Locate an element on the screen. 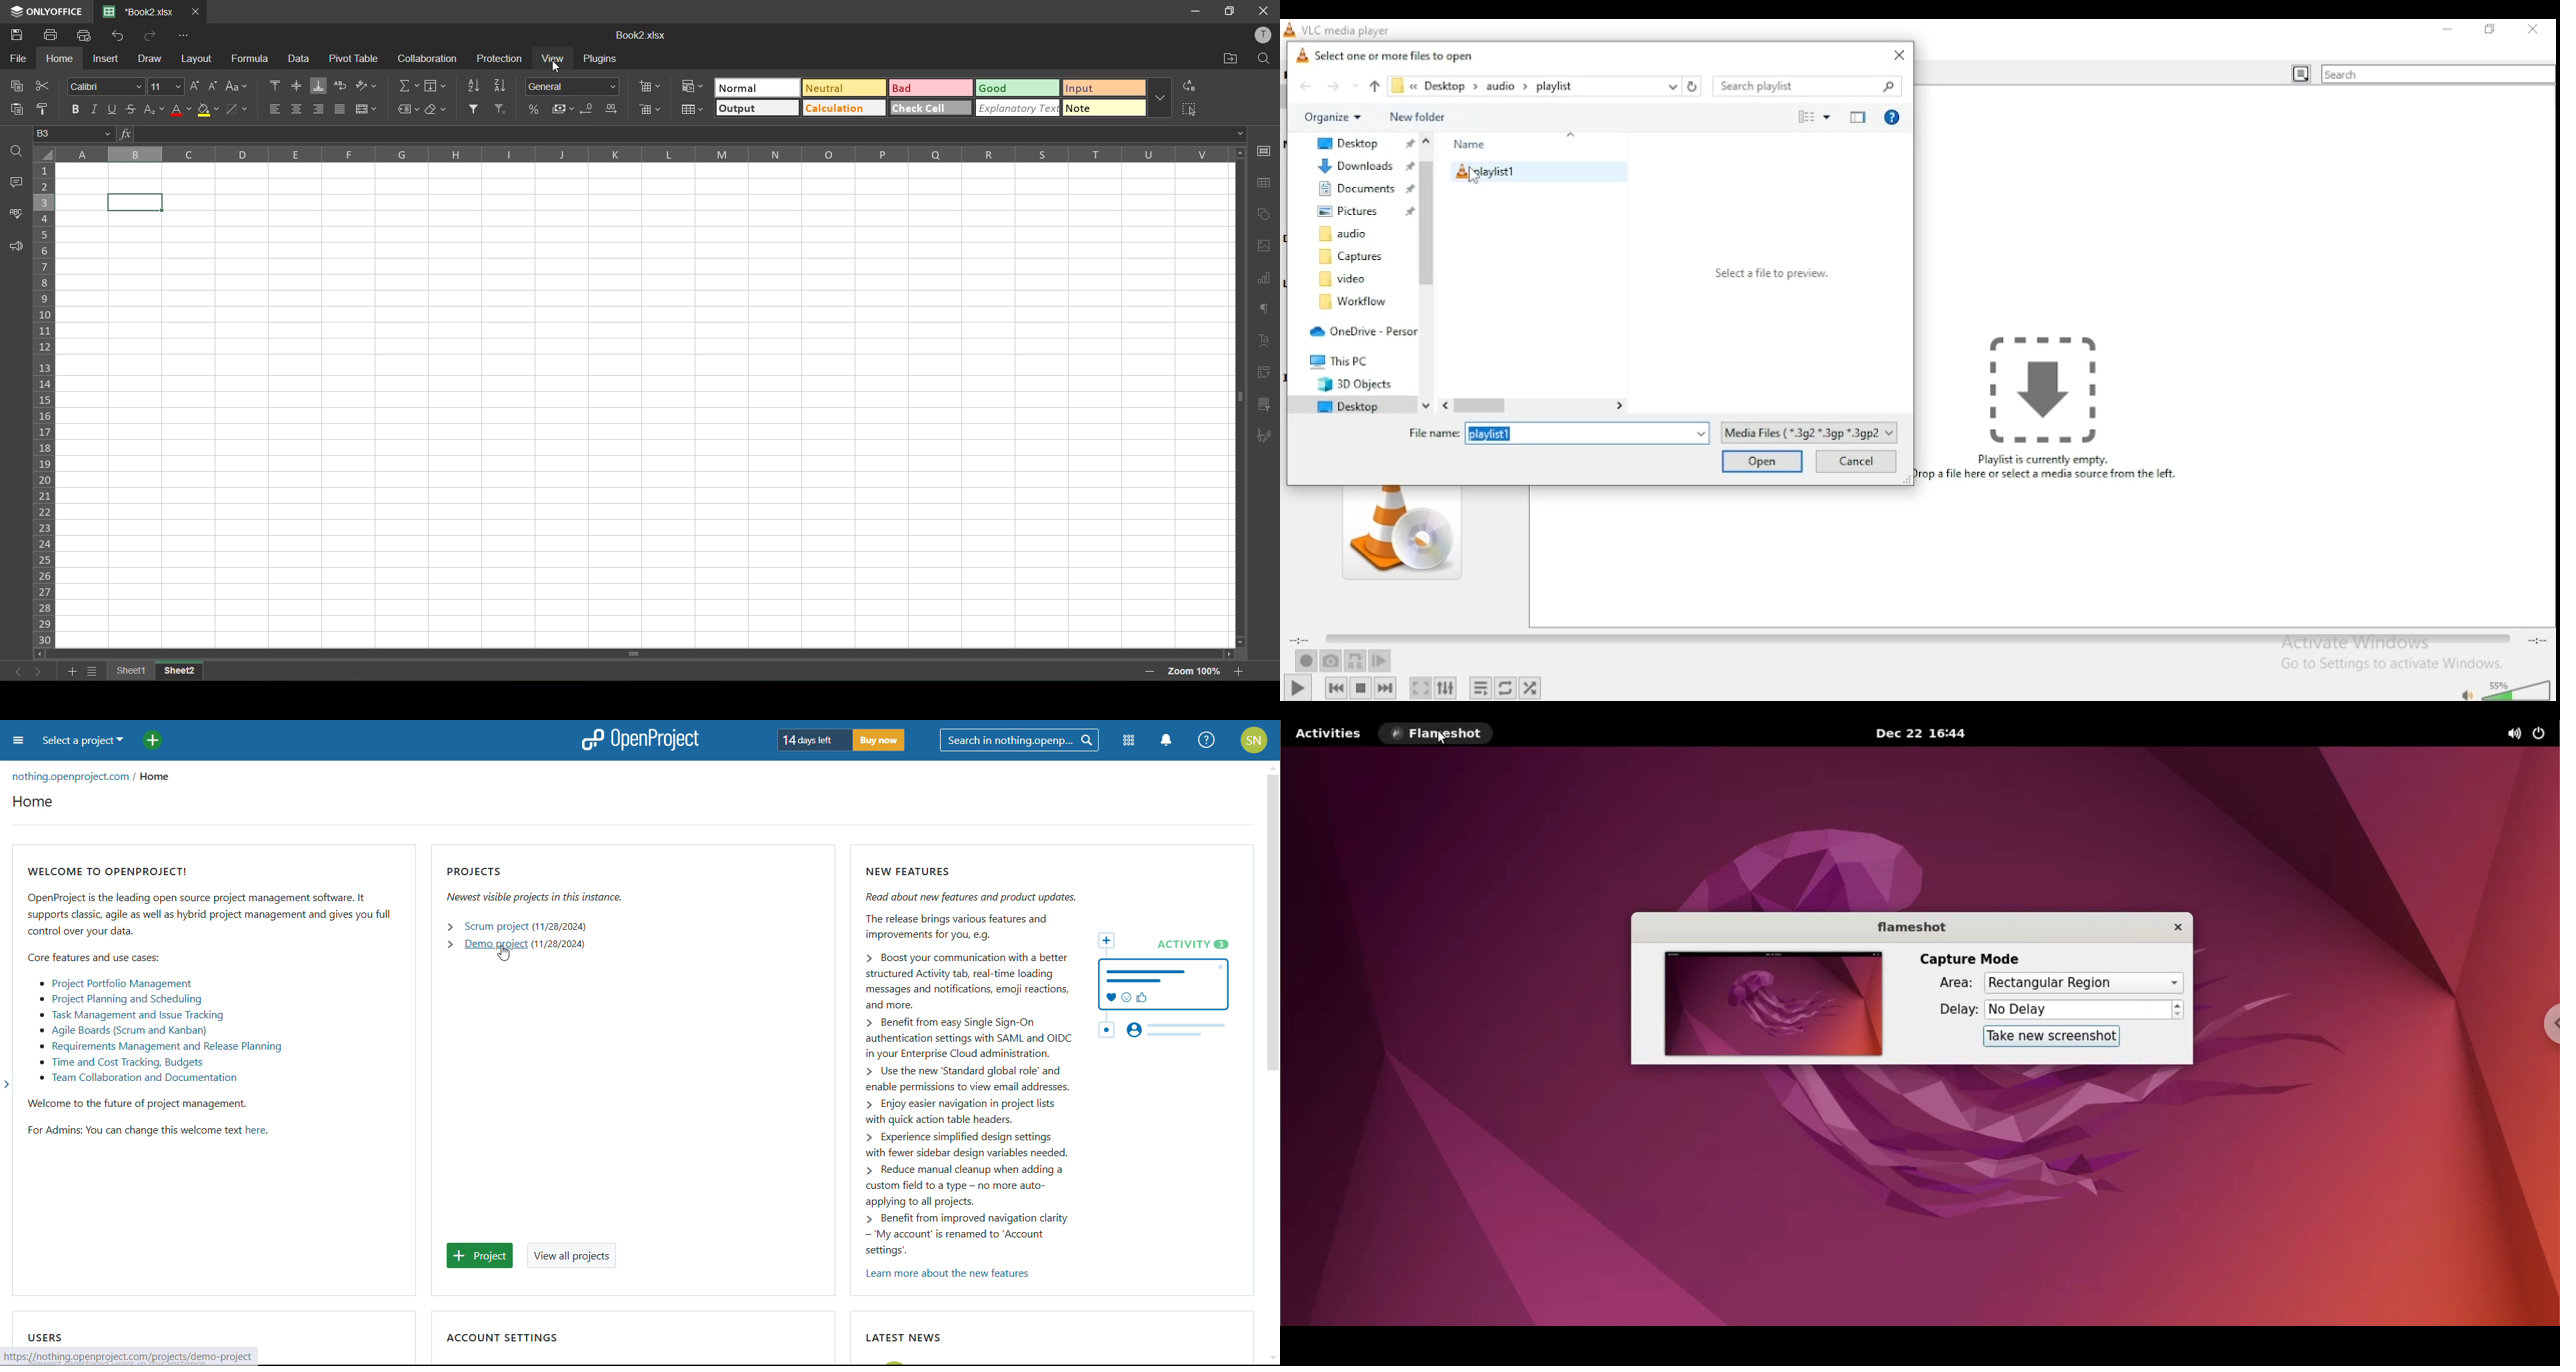 This screenshot has height=1372, width=2576. activity 1 is located at coordinates (1168, 988).